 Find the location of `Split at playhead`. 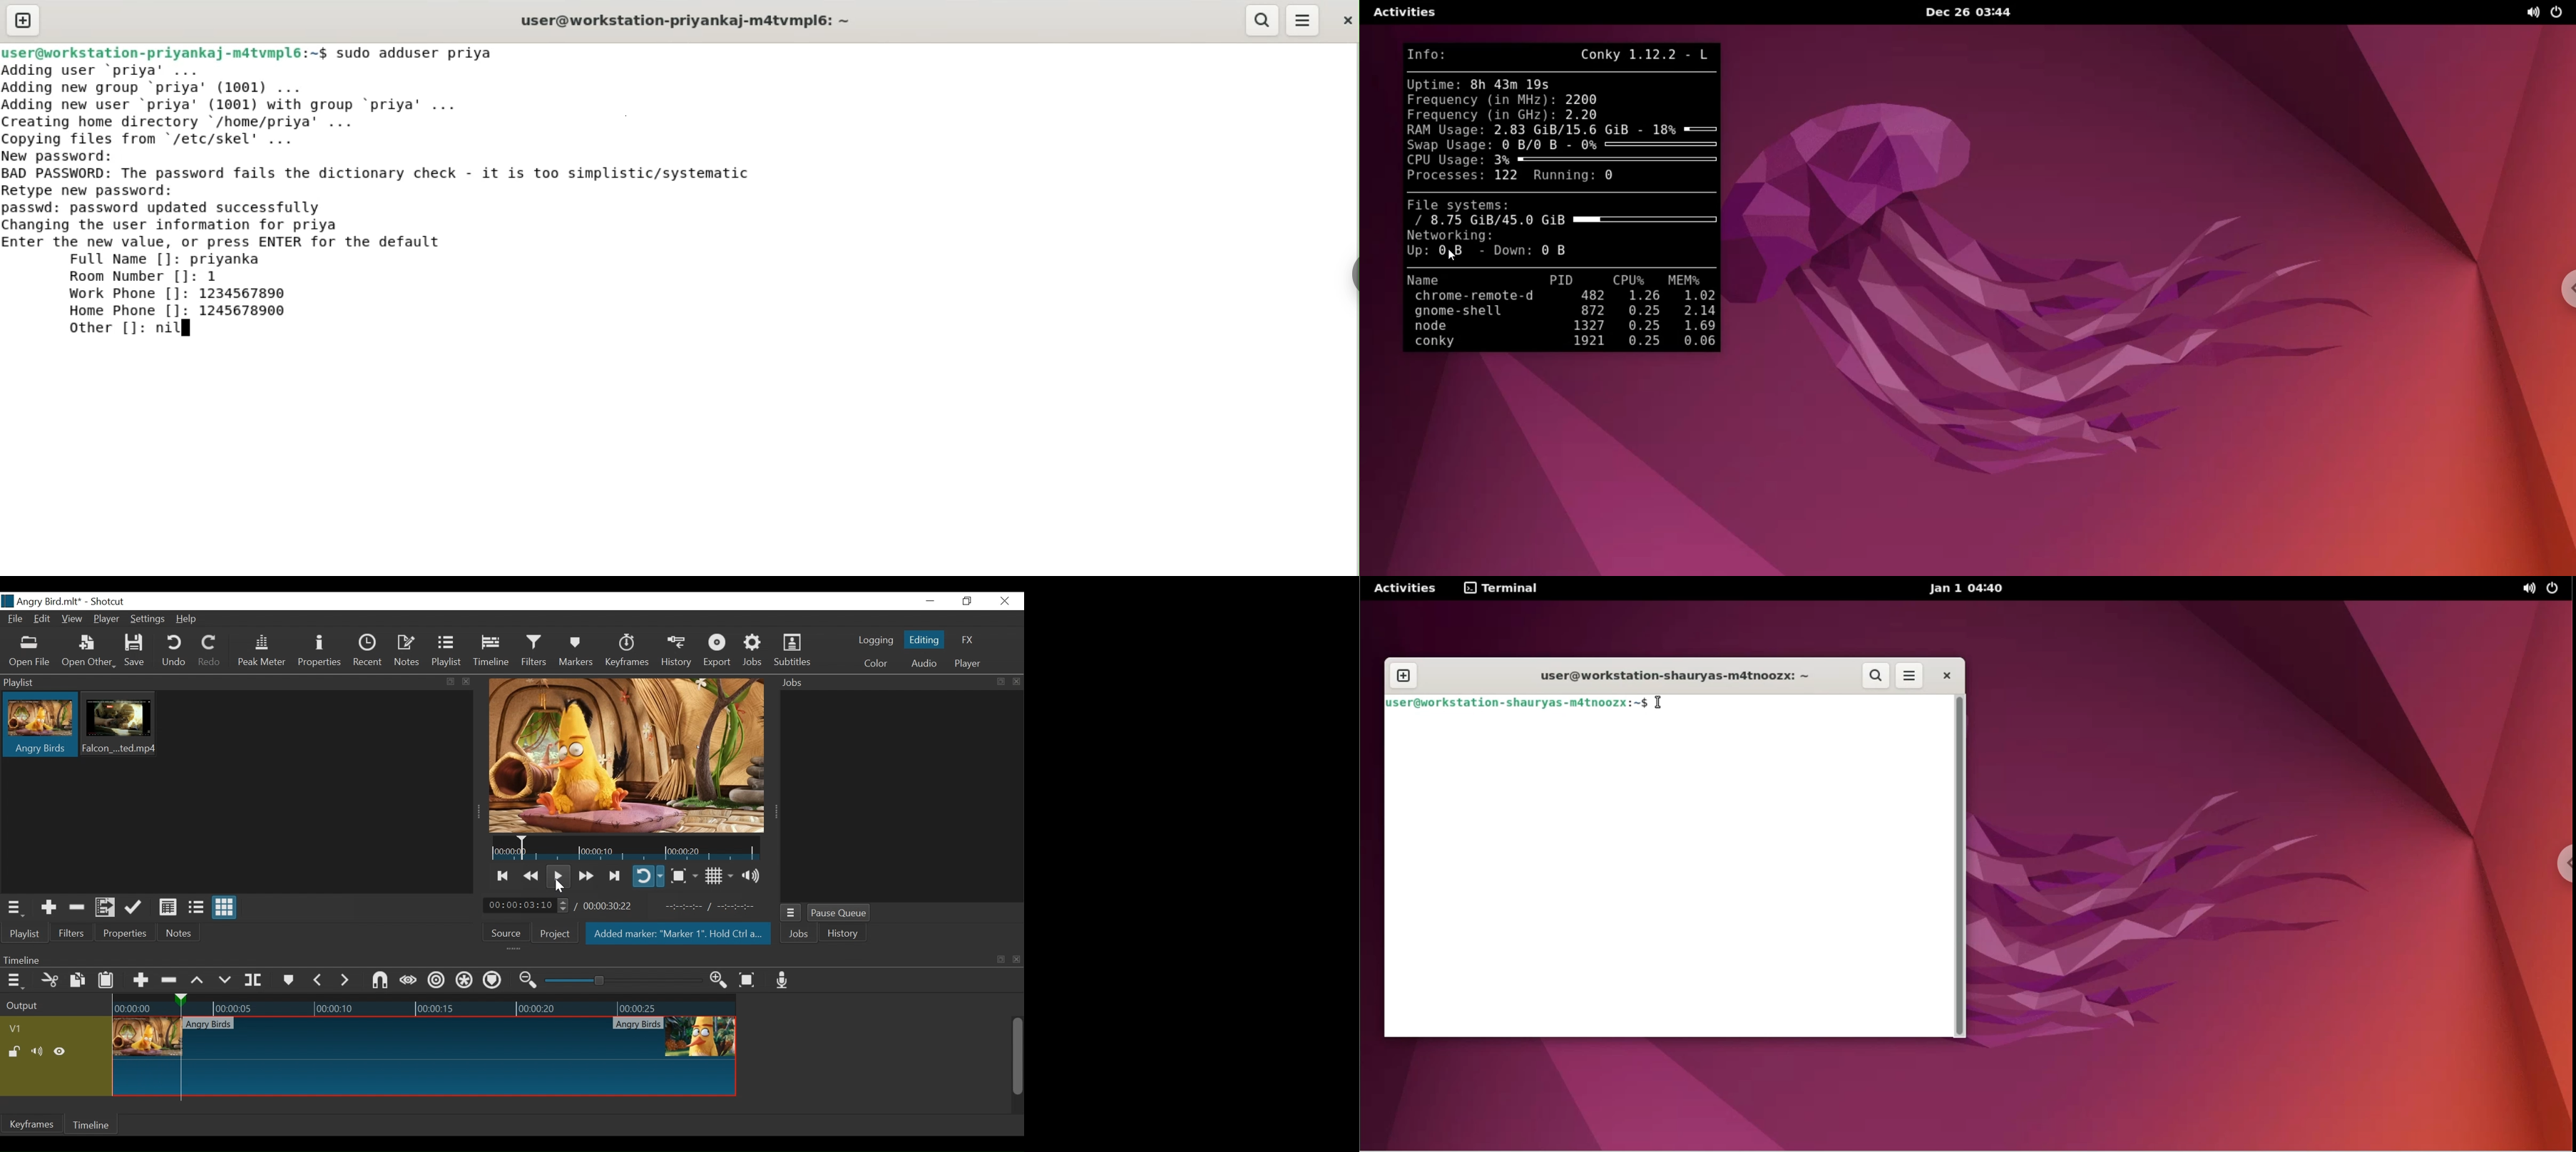

Split at playhead is located at coordinates (258, 980).